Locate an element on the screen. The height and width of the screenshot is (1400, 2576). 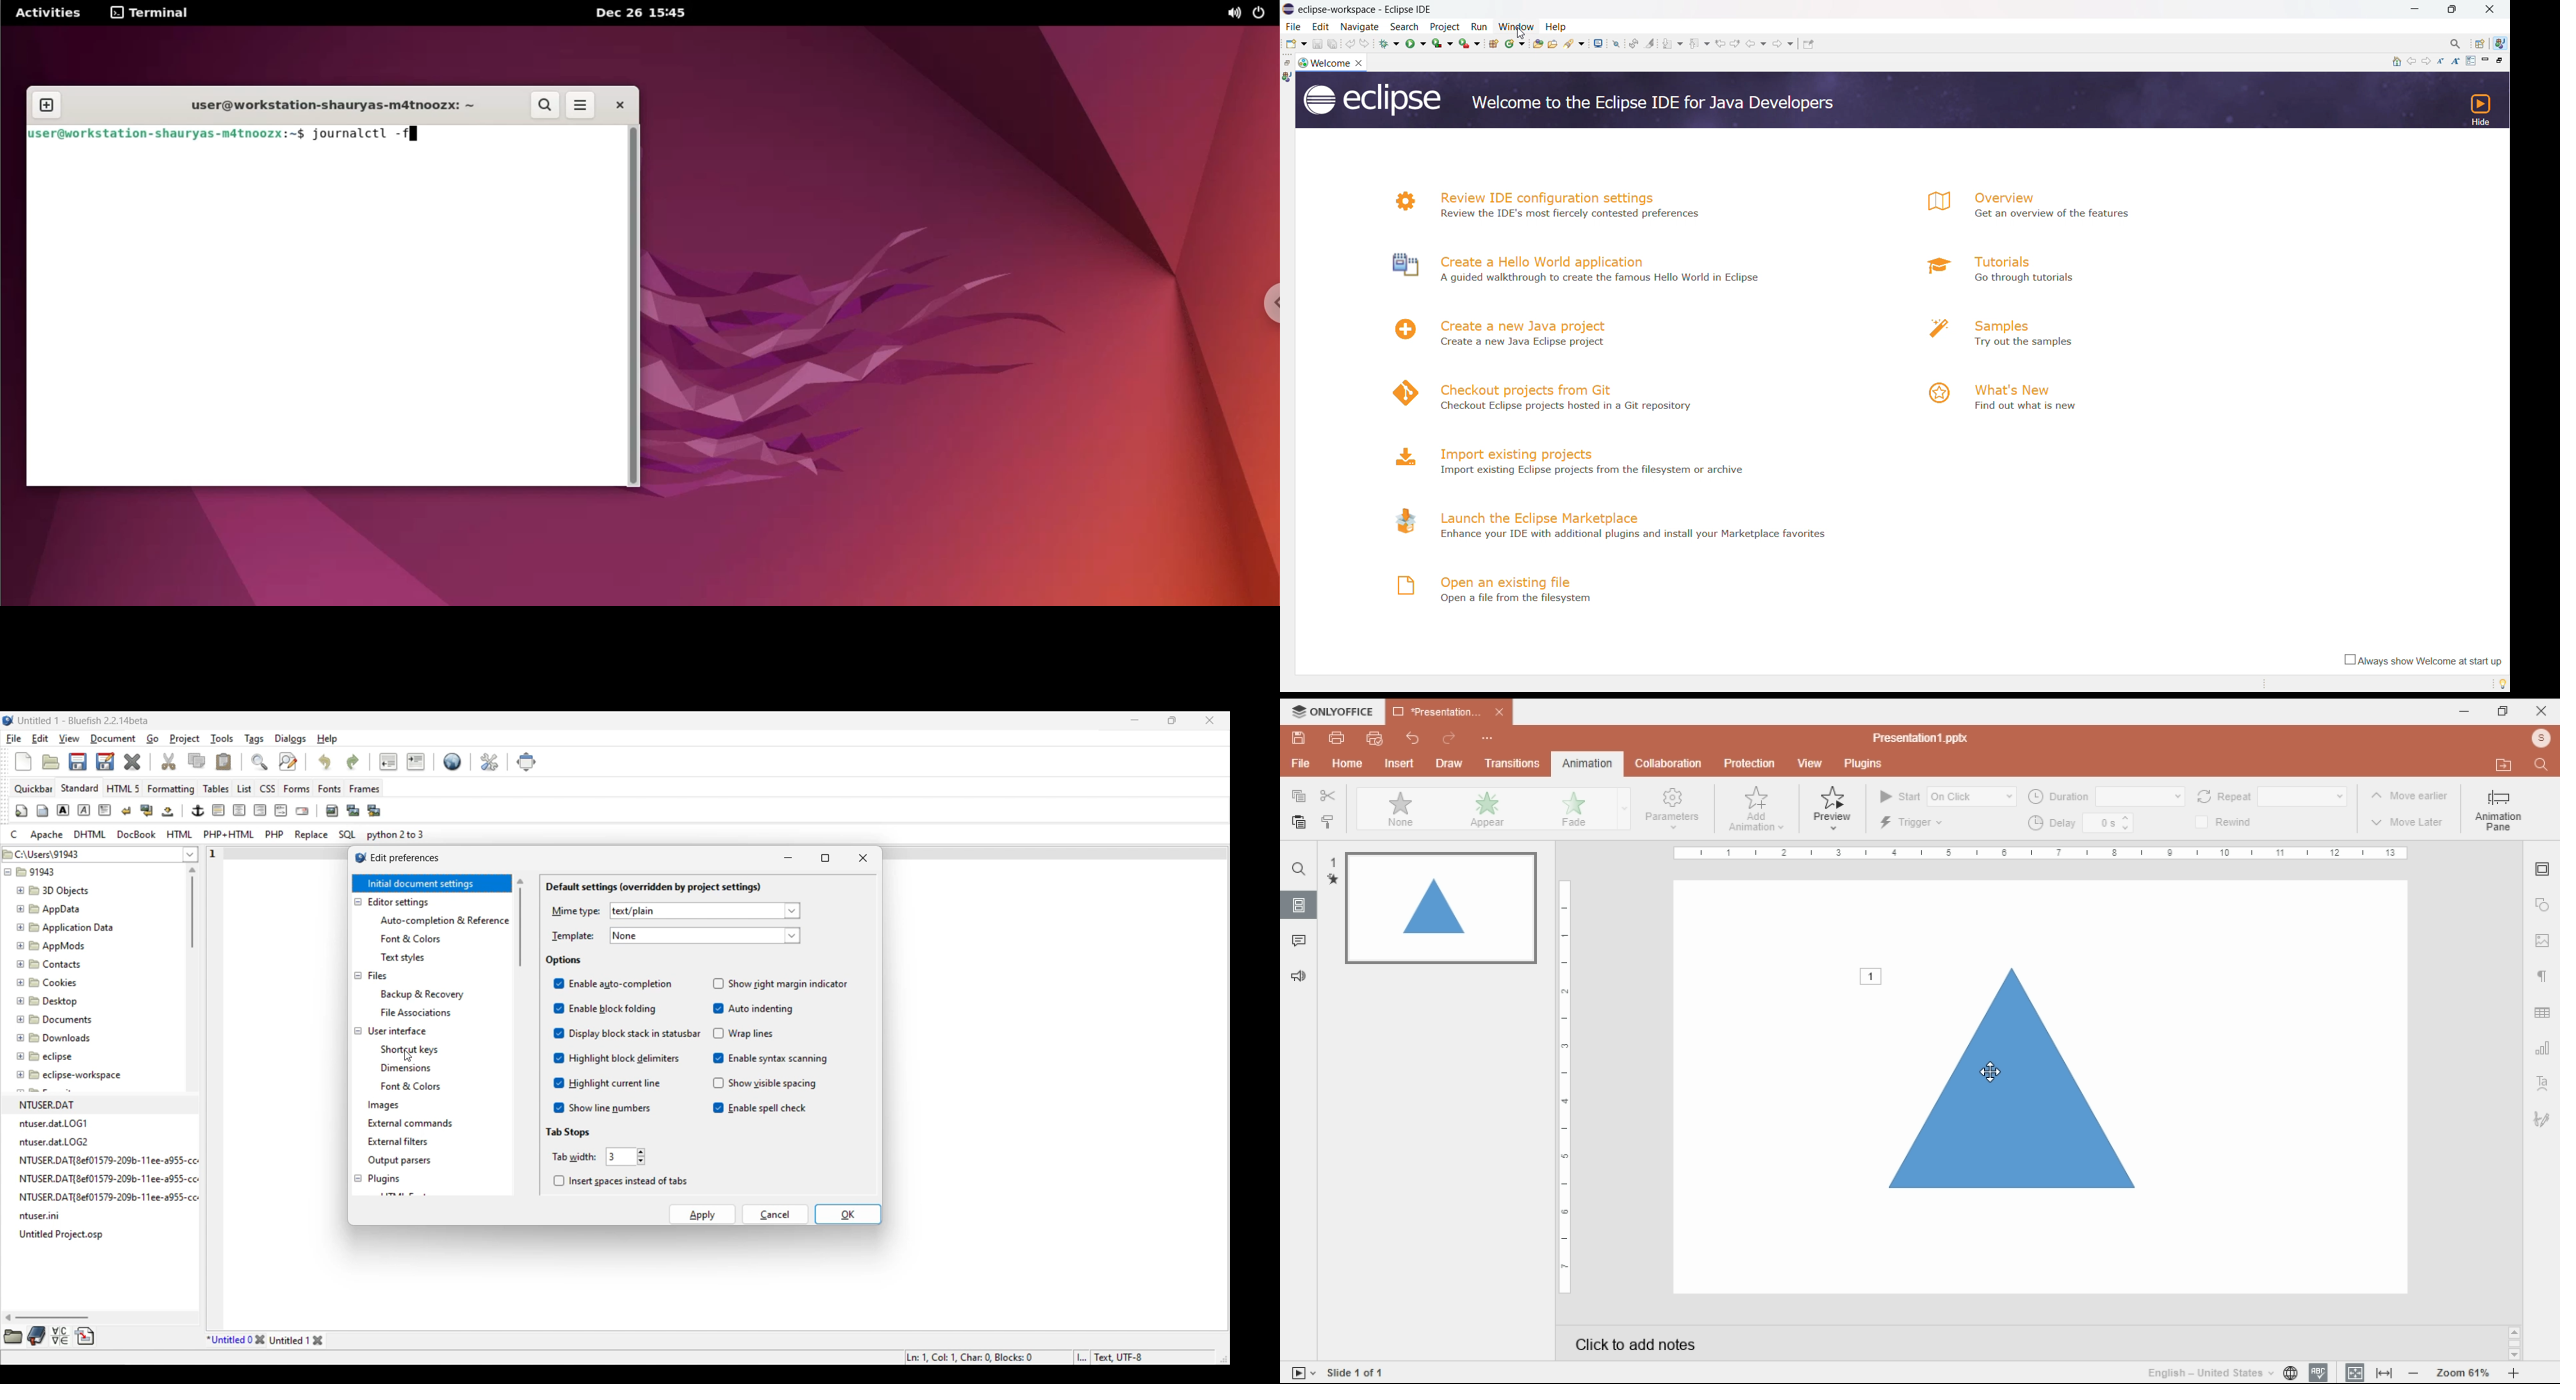
collaboration is located at coordinates (1671, 763).